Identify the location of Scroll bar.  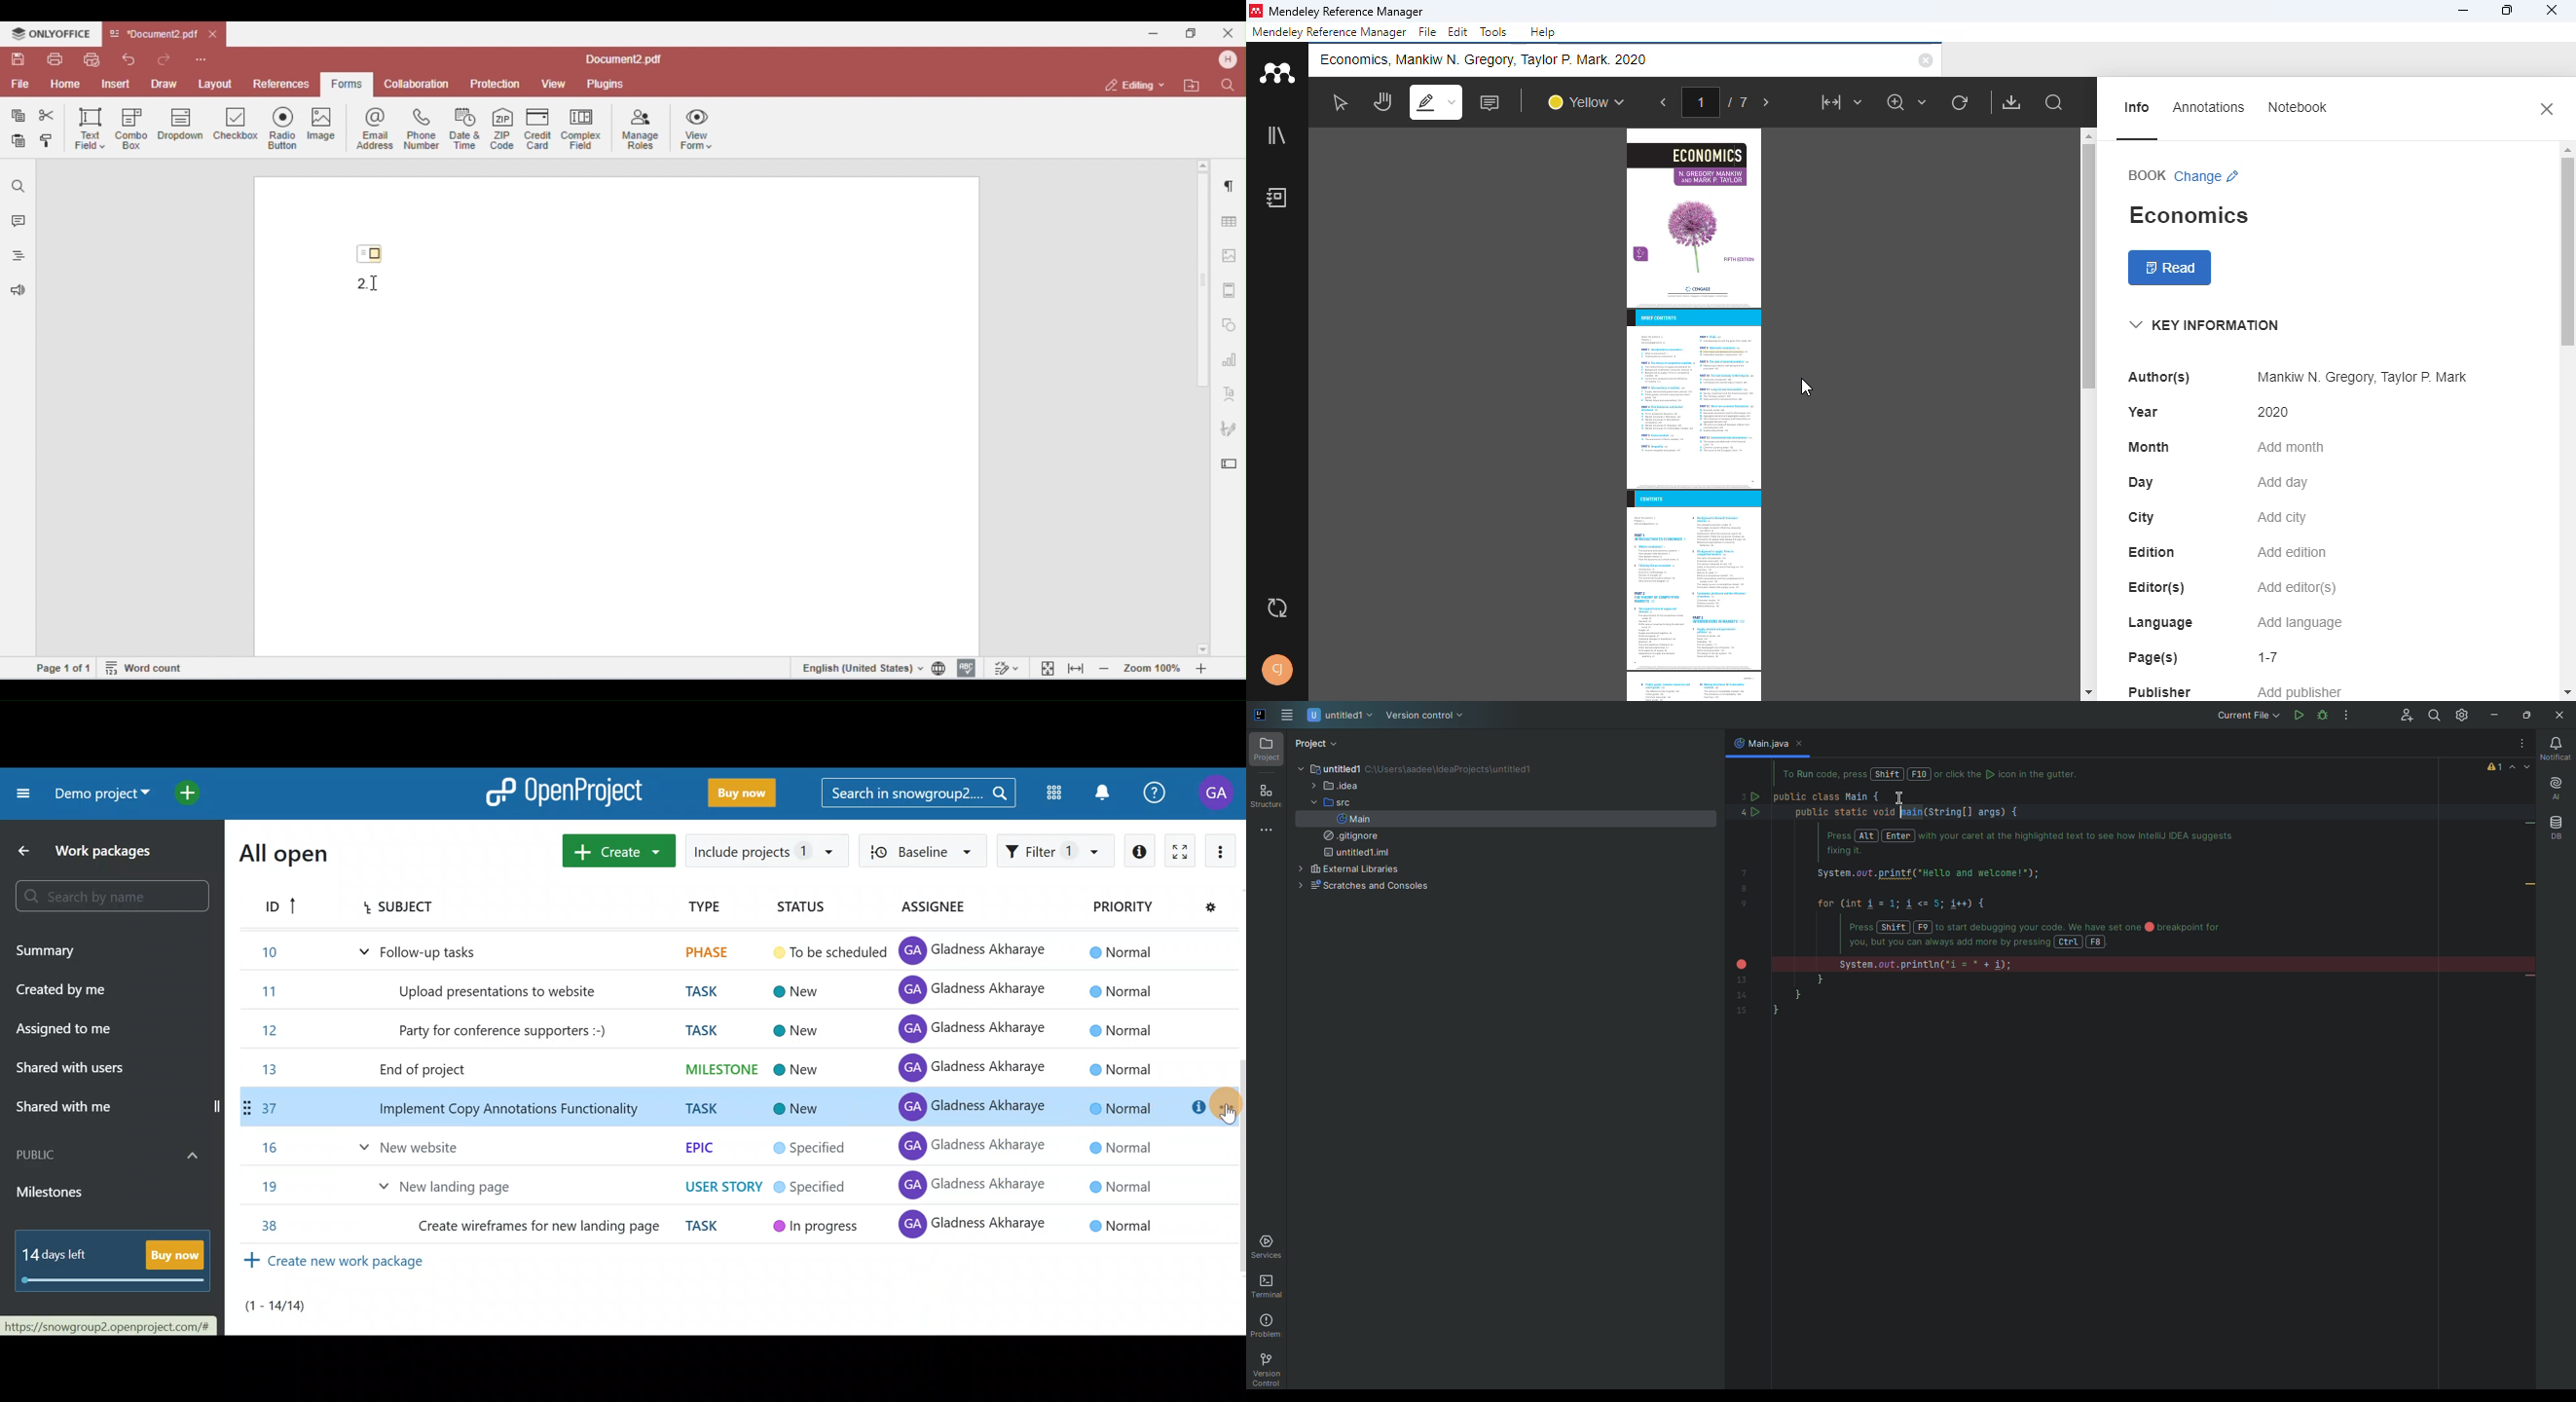
(1238, 1175).